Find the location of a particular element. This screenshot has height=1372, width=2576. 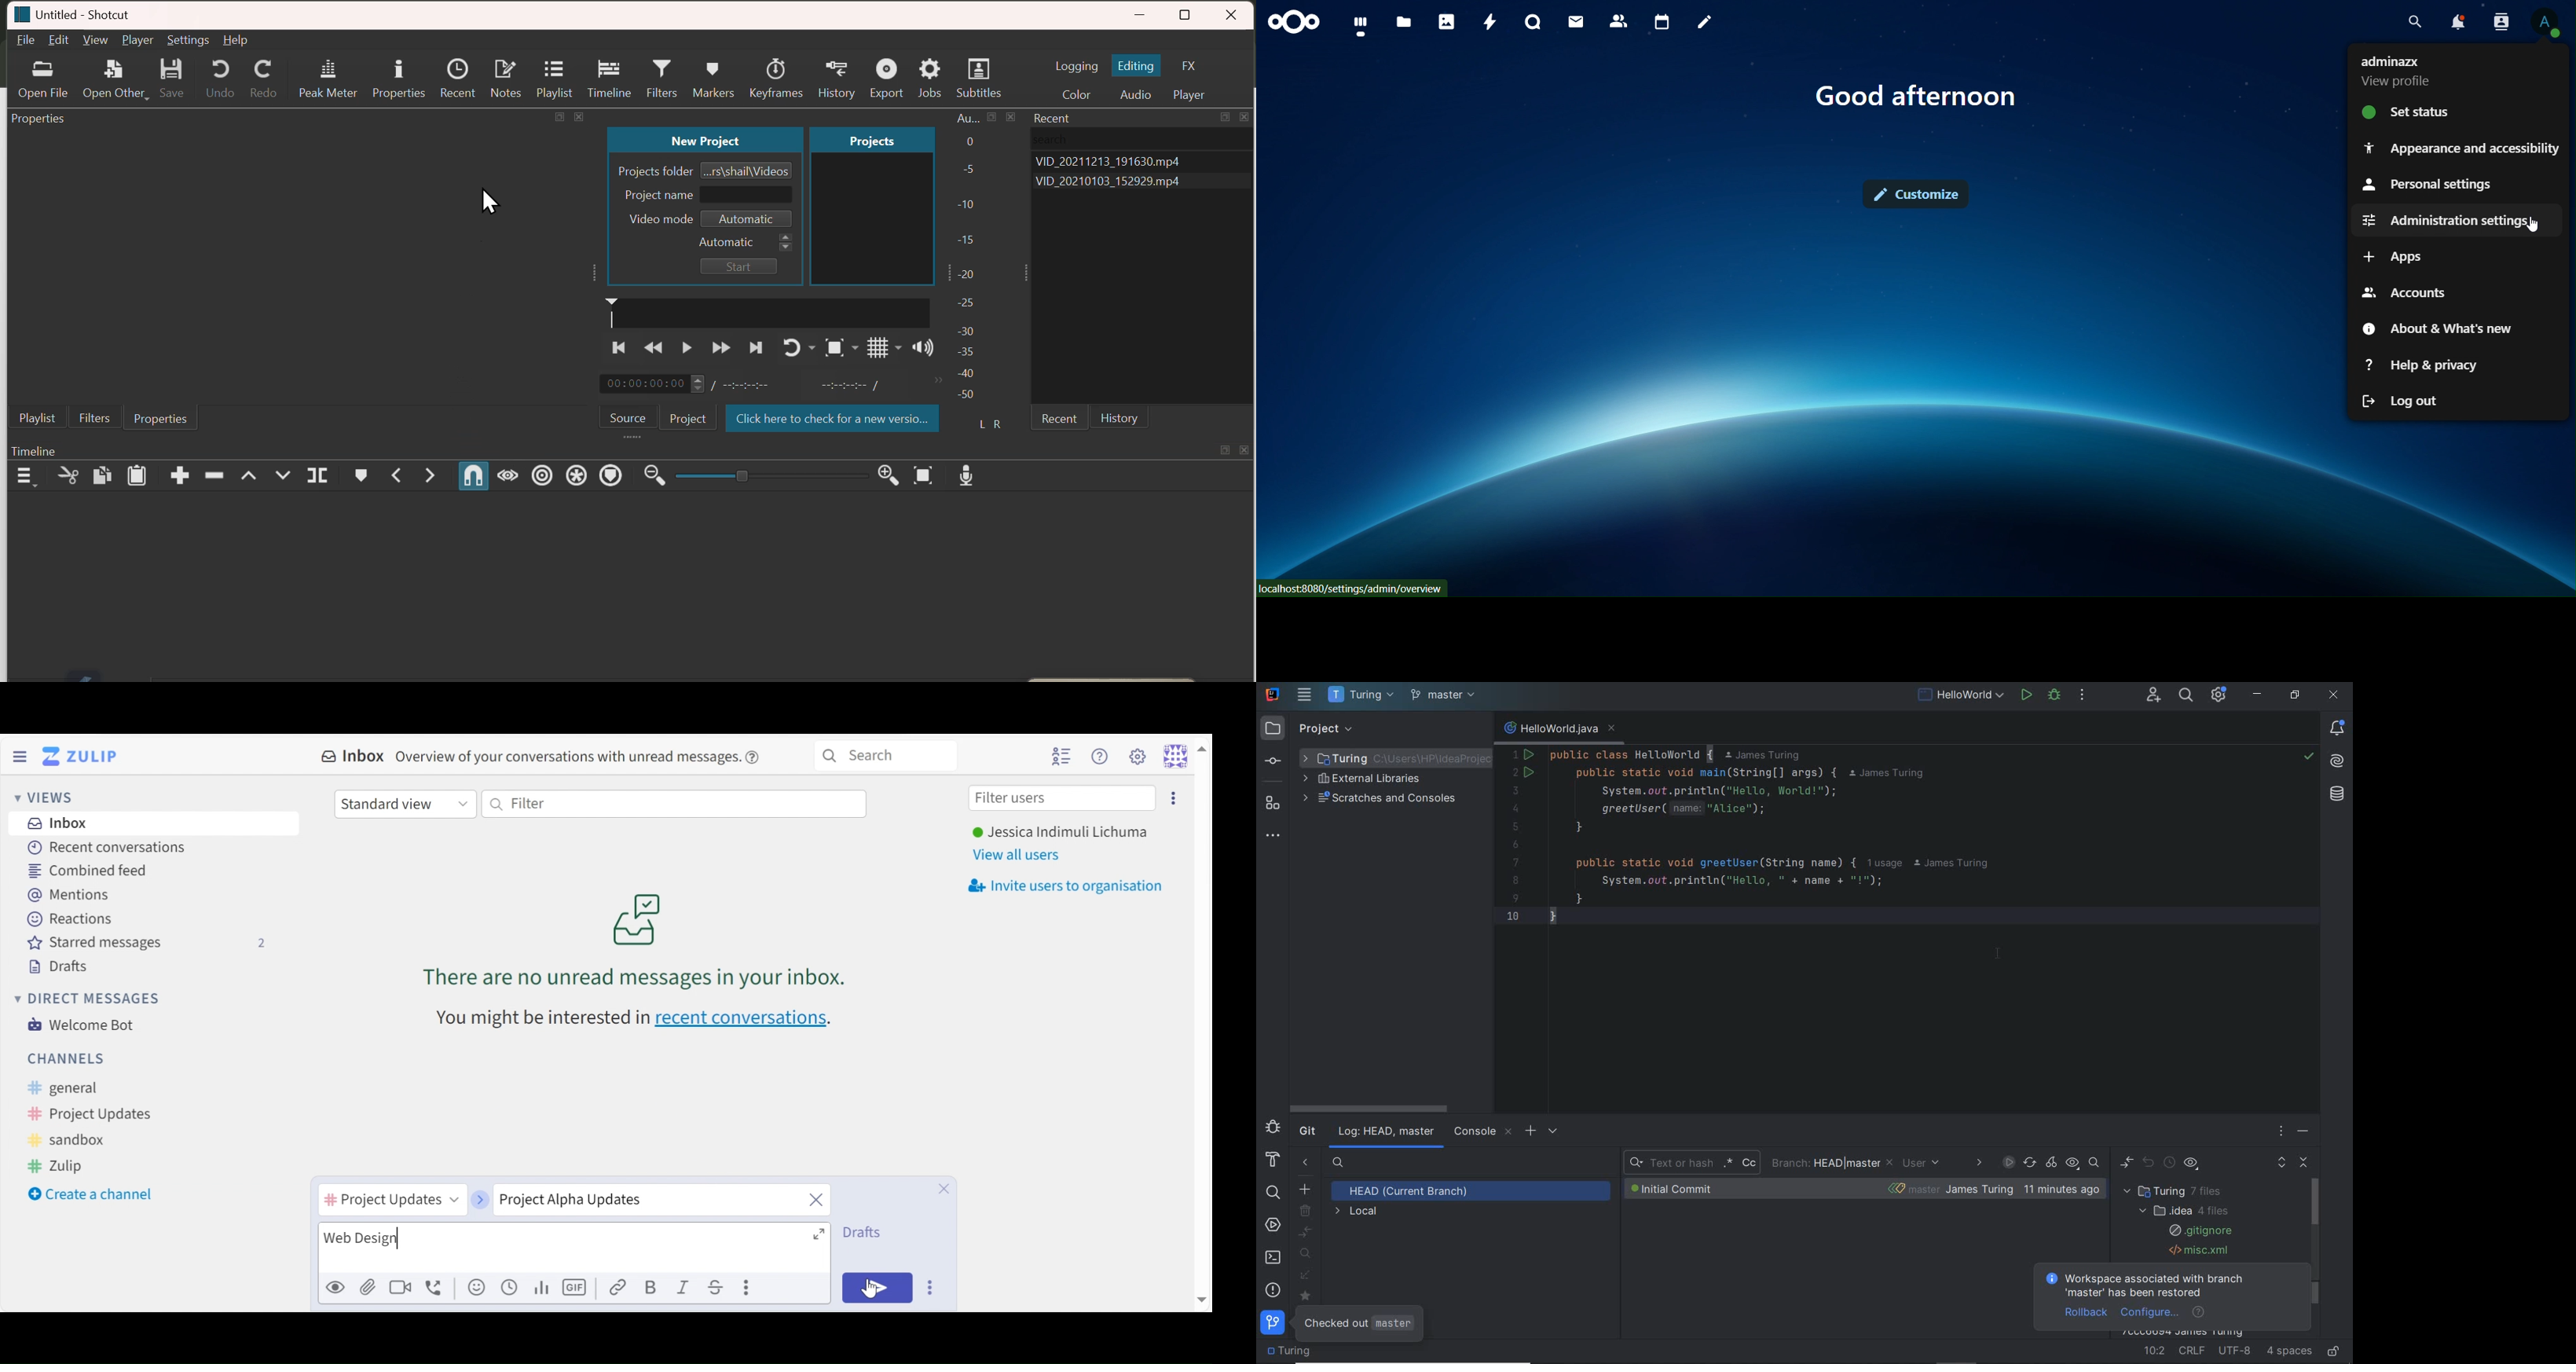

view profile is located at coordinates (2401, 72).